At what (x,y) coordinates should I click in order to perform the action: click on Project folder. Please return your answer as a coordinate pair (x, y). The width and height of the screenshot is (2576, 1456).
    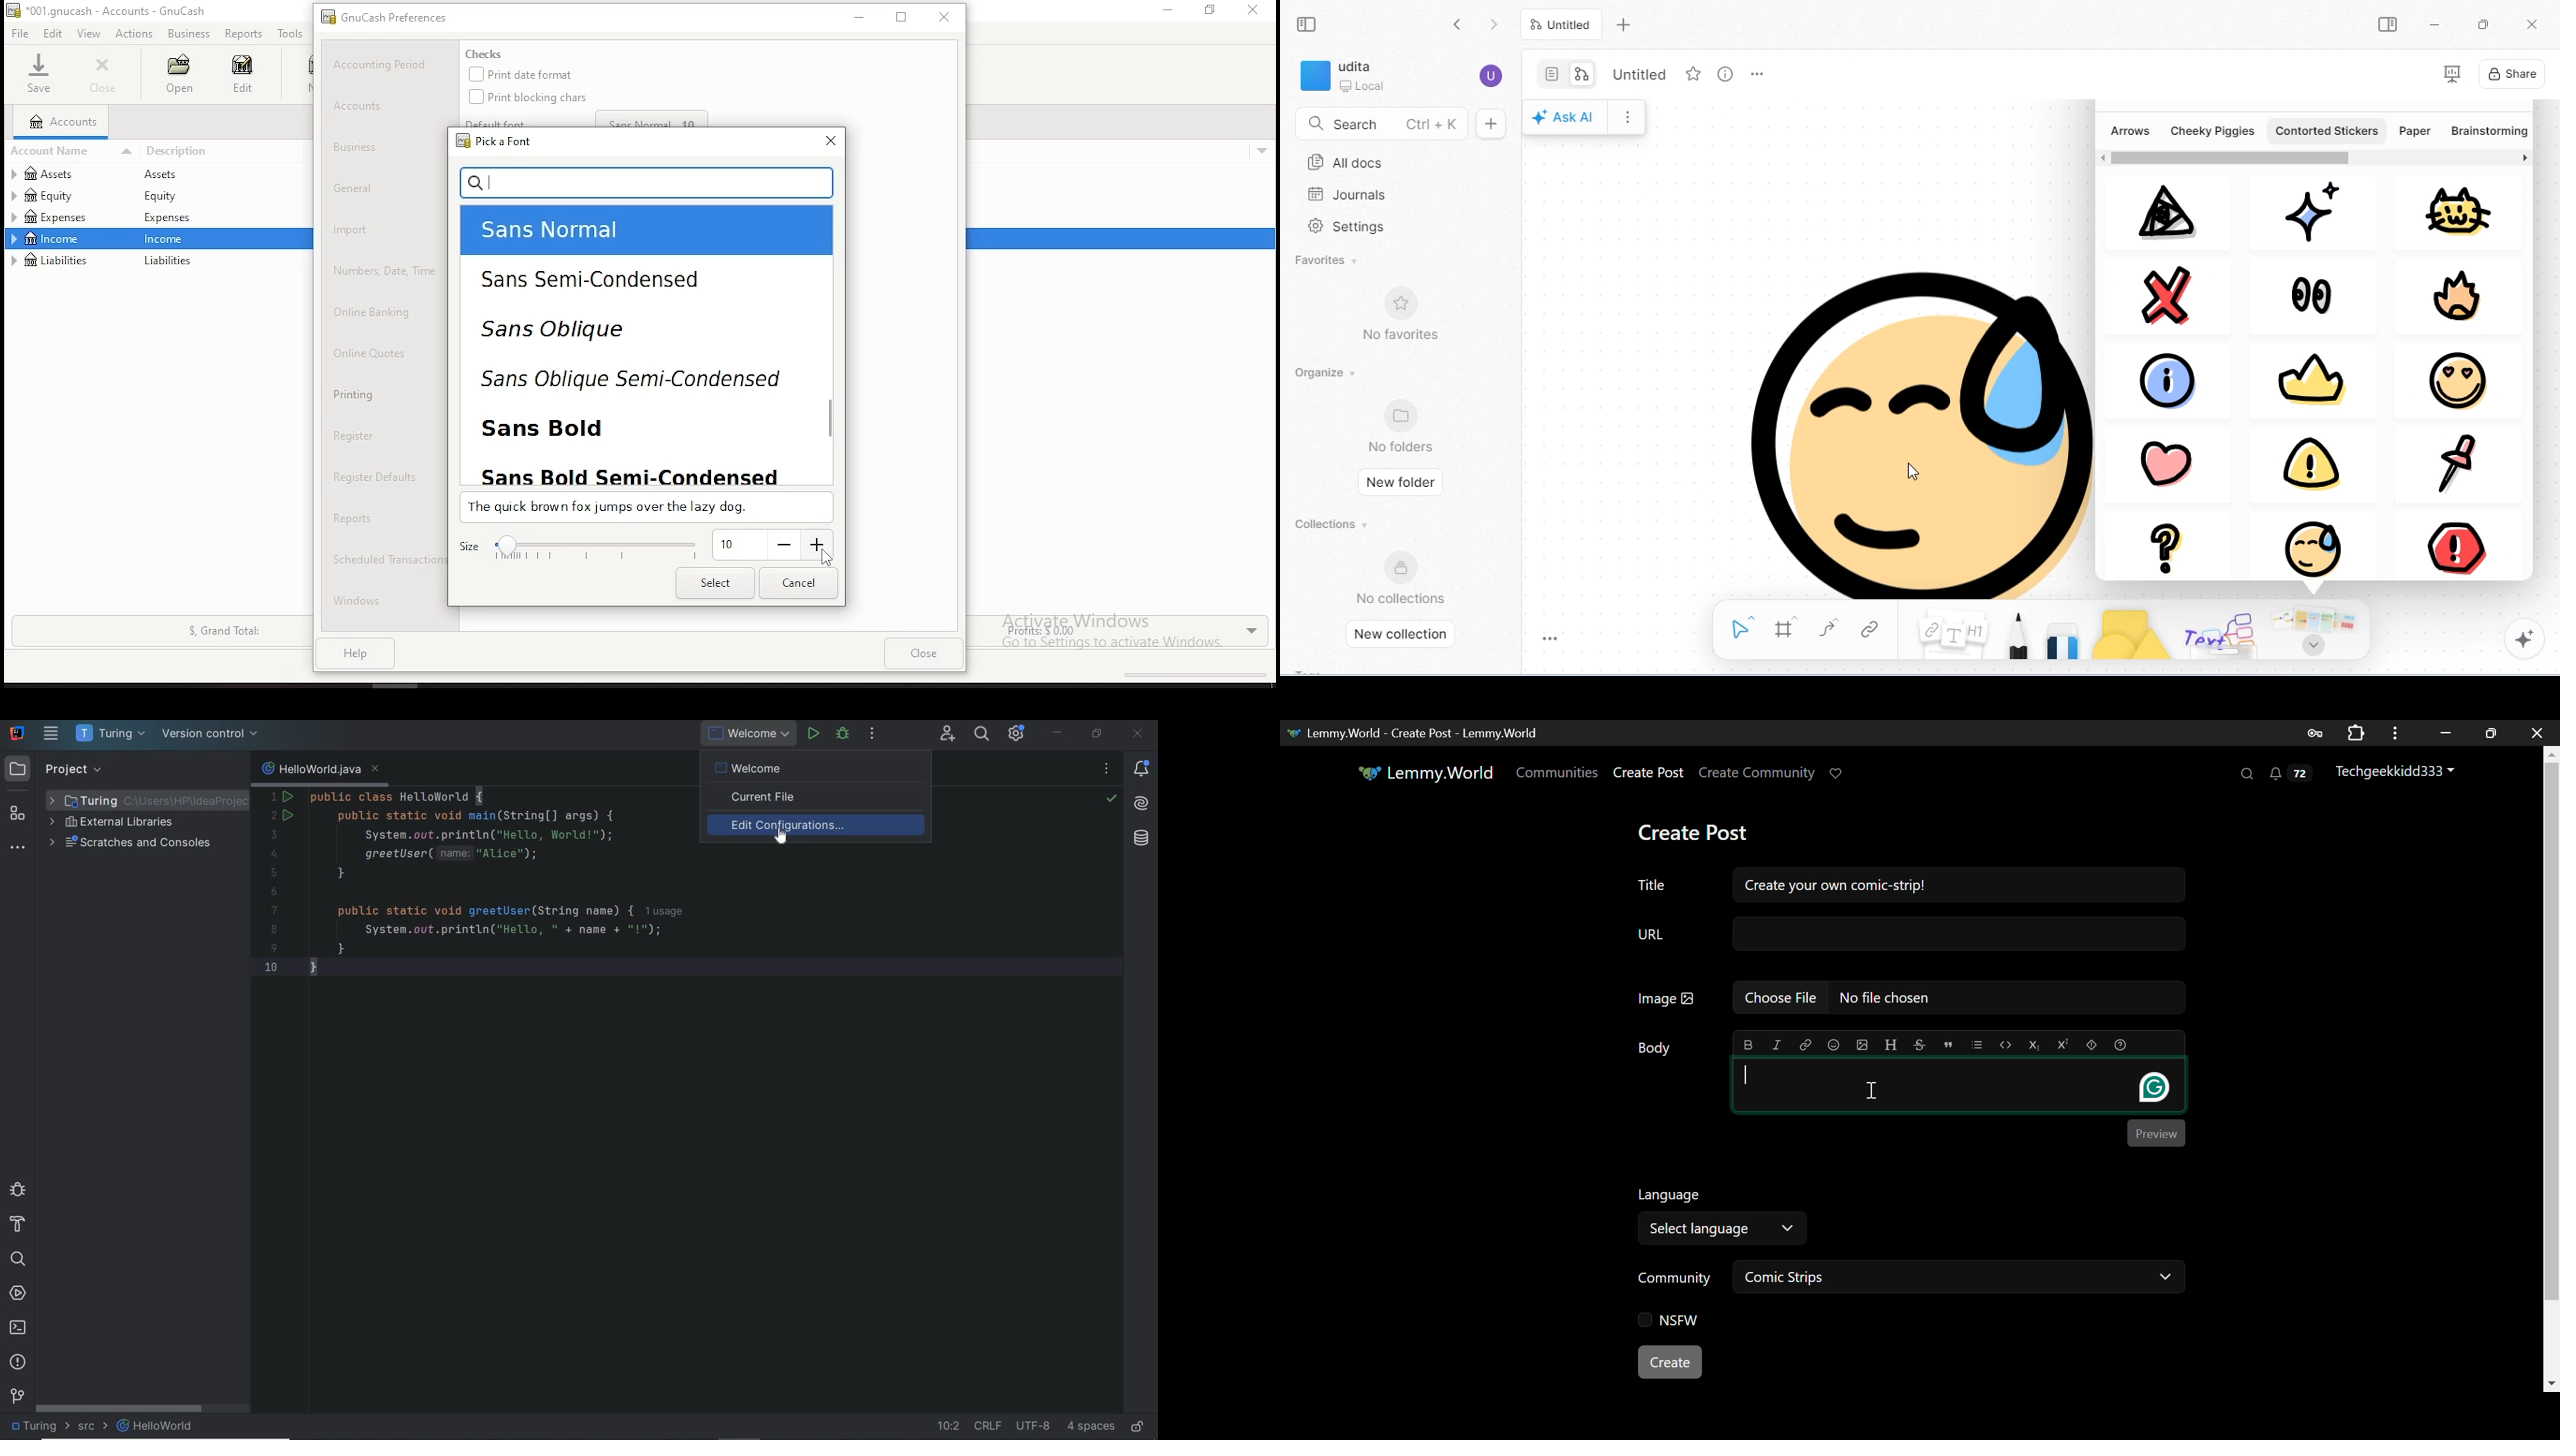
    Looking at the image, I should click on (135, 800).